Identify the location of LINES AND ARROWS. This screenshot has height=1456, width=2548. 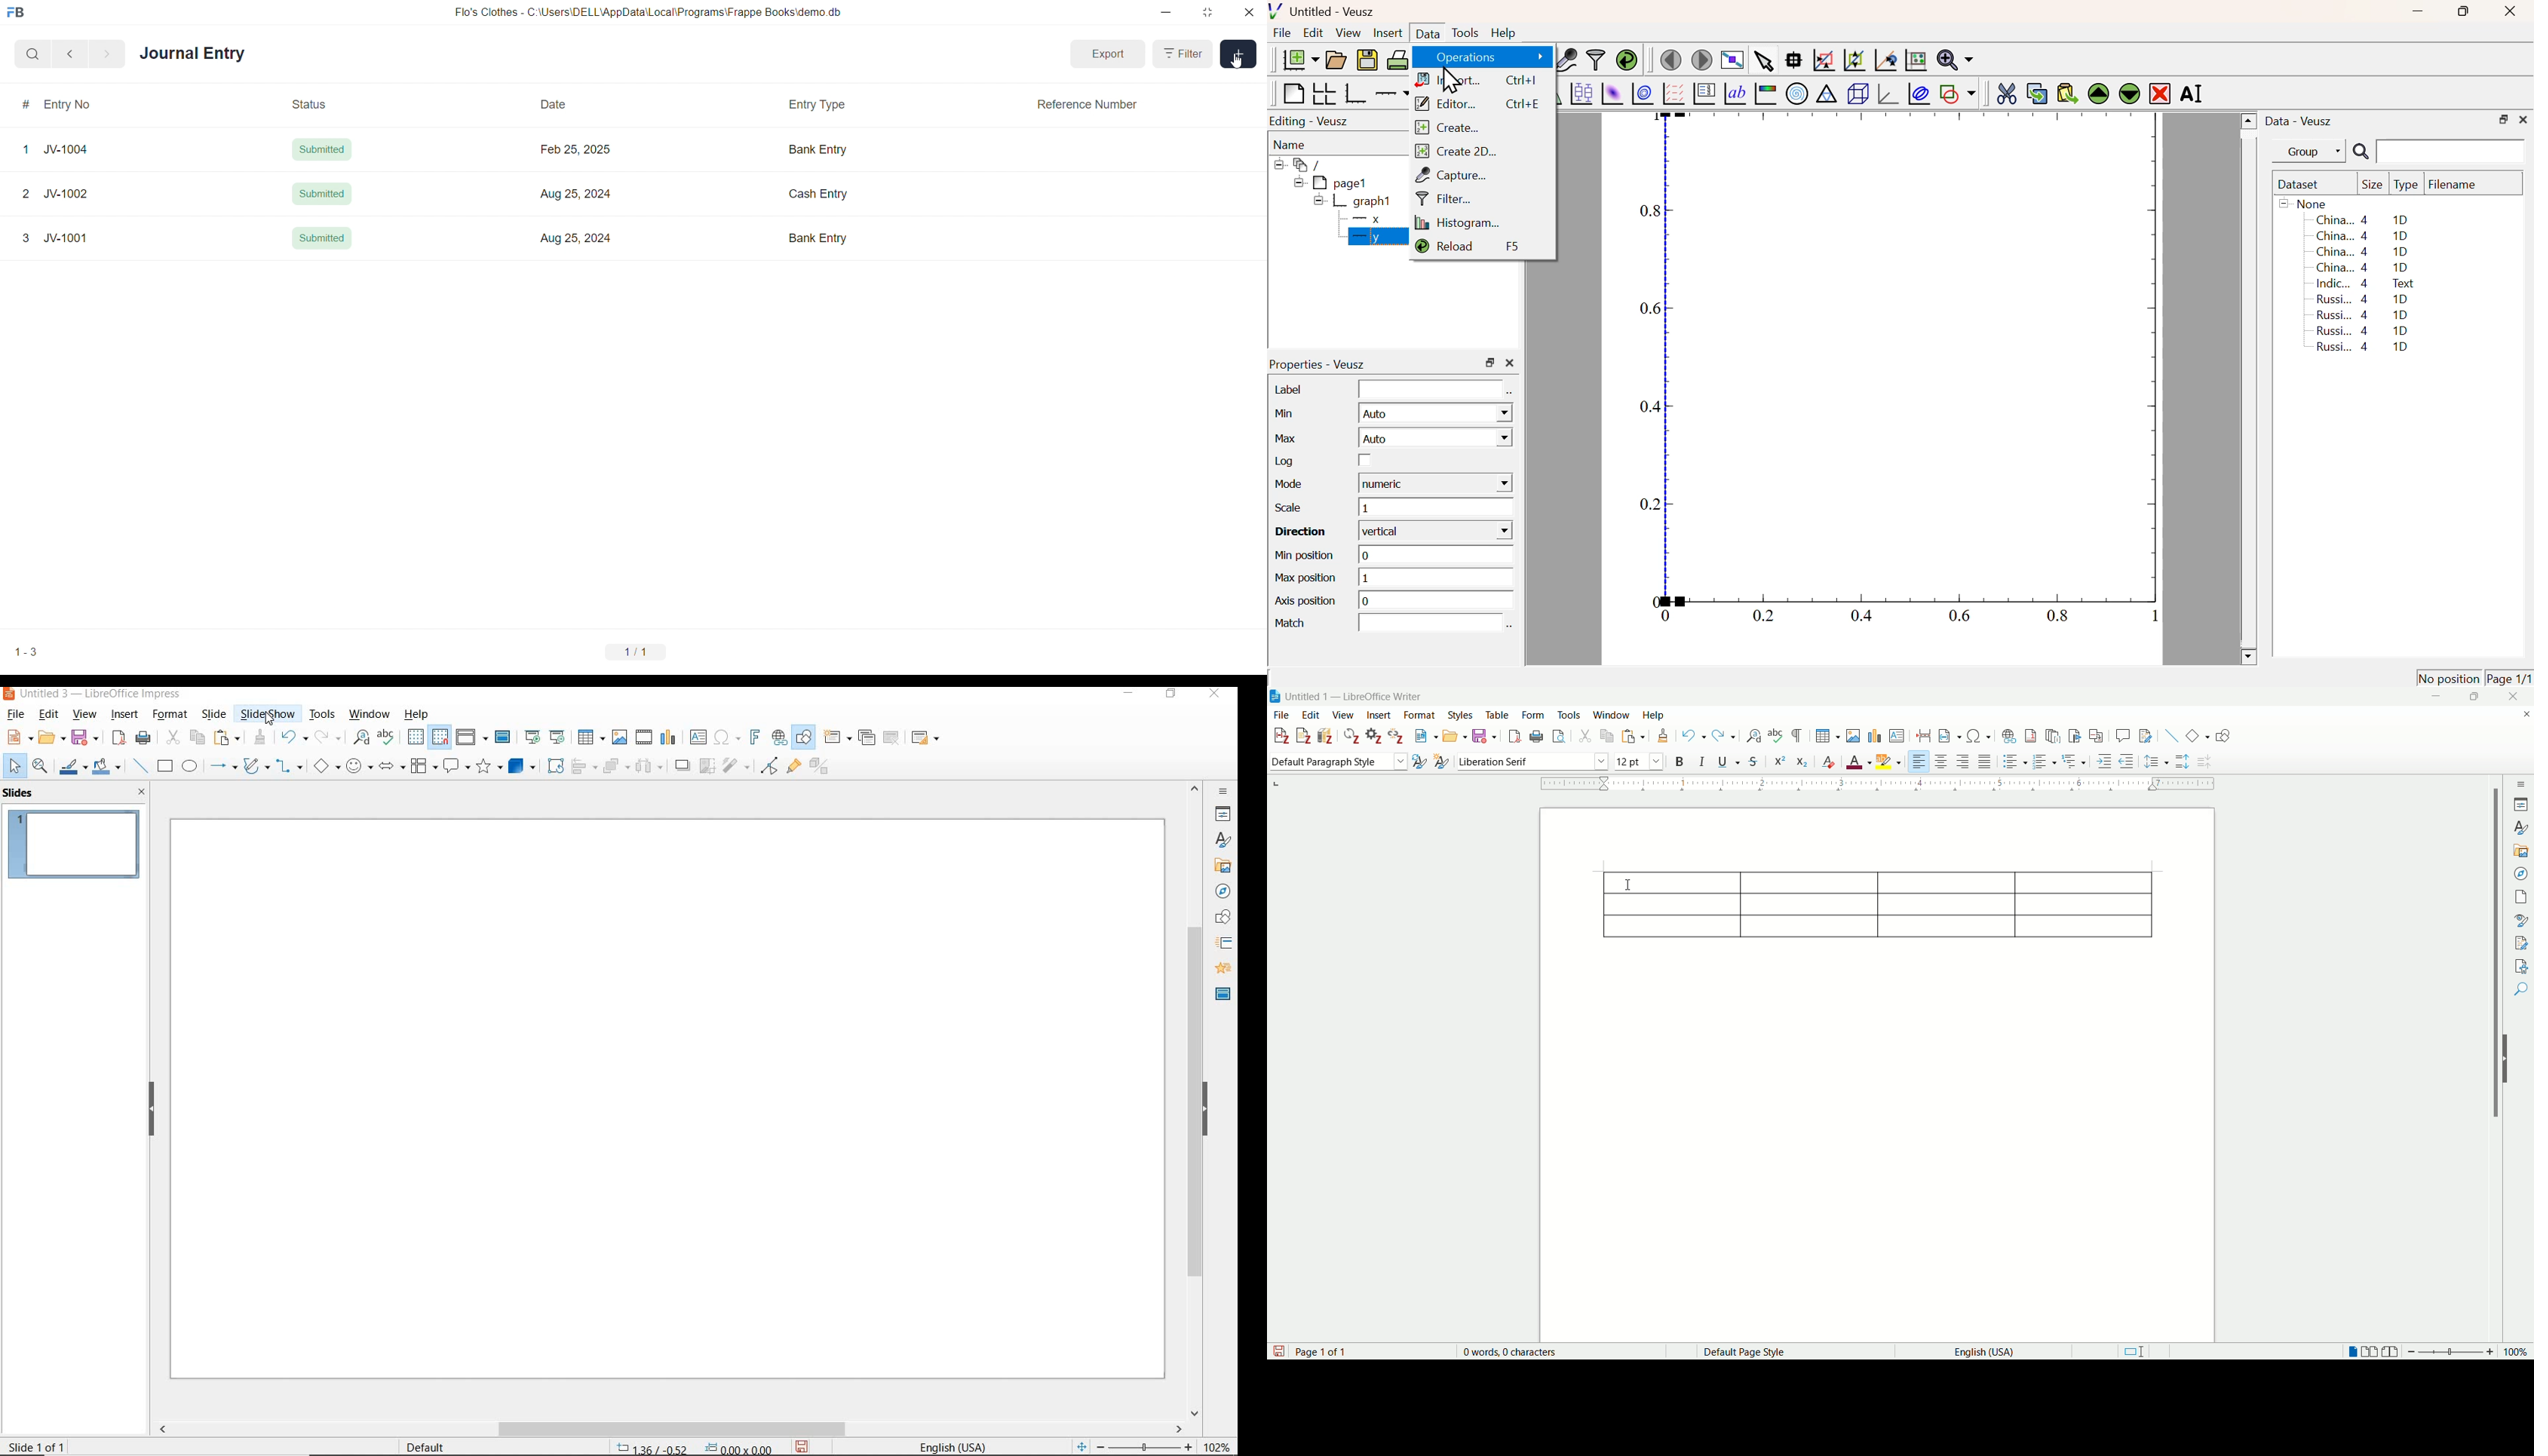
(224, 767).